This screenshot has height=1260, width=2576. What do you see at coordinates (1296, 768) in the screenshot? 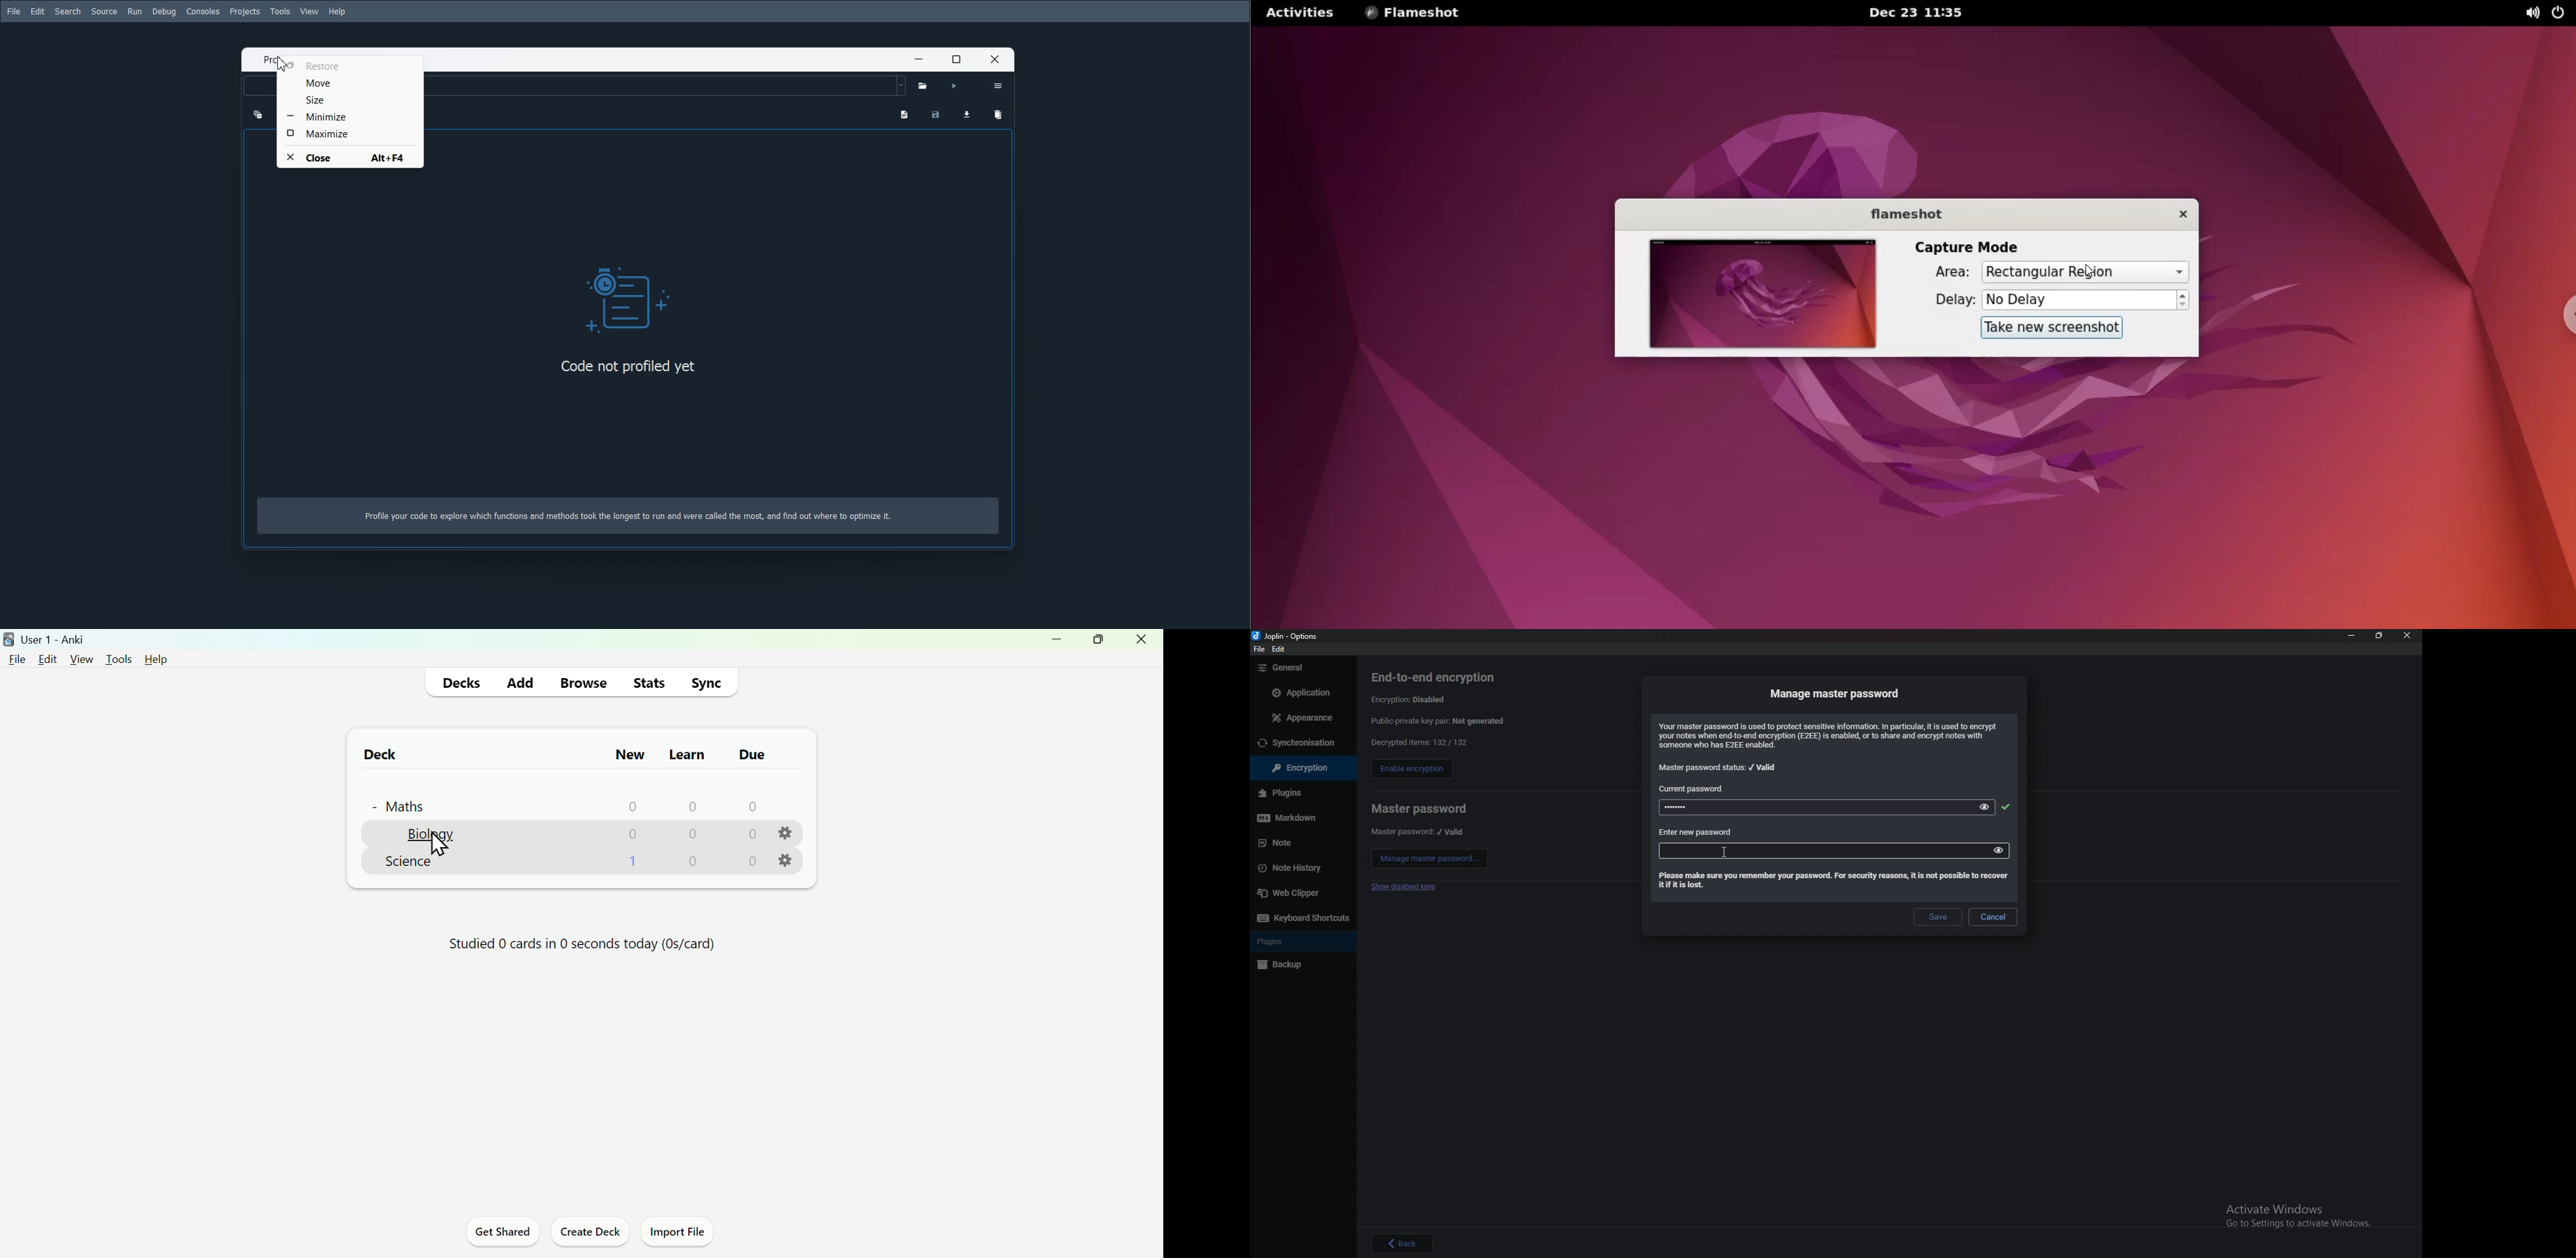
I see `encryption` at bounding box center [1296, 768].